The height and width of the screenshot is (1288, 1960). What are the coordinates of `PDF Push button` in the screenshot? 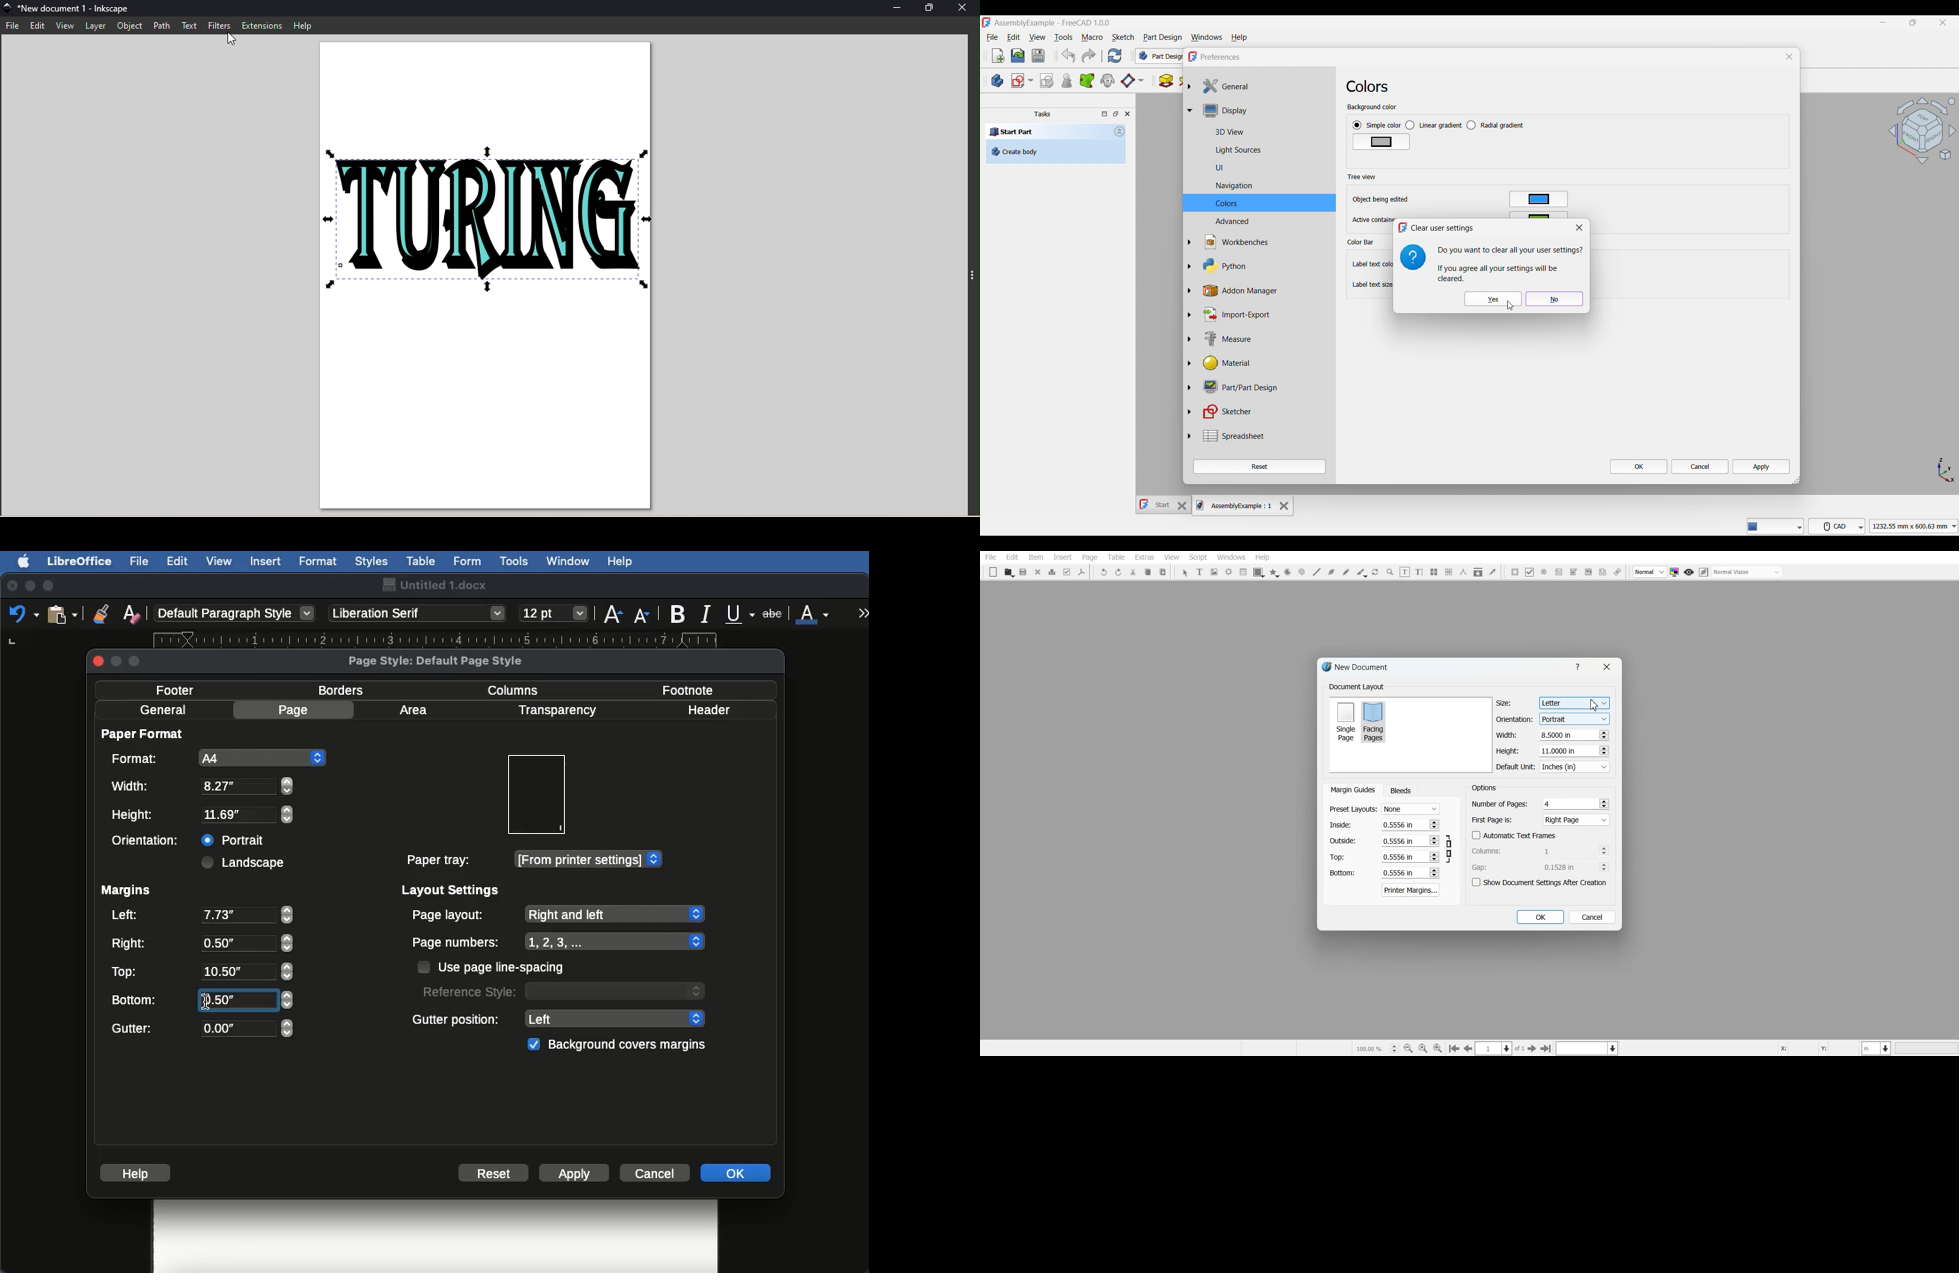 It's located at (1515, 571).